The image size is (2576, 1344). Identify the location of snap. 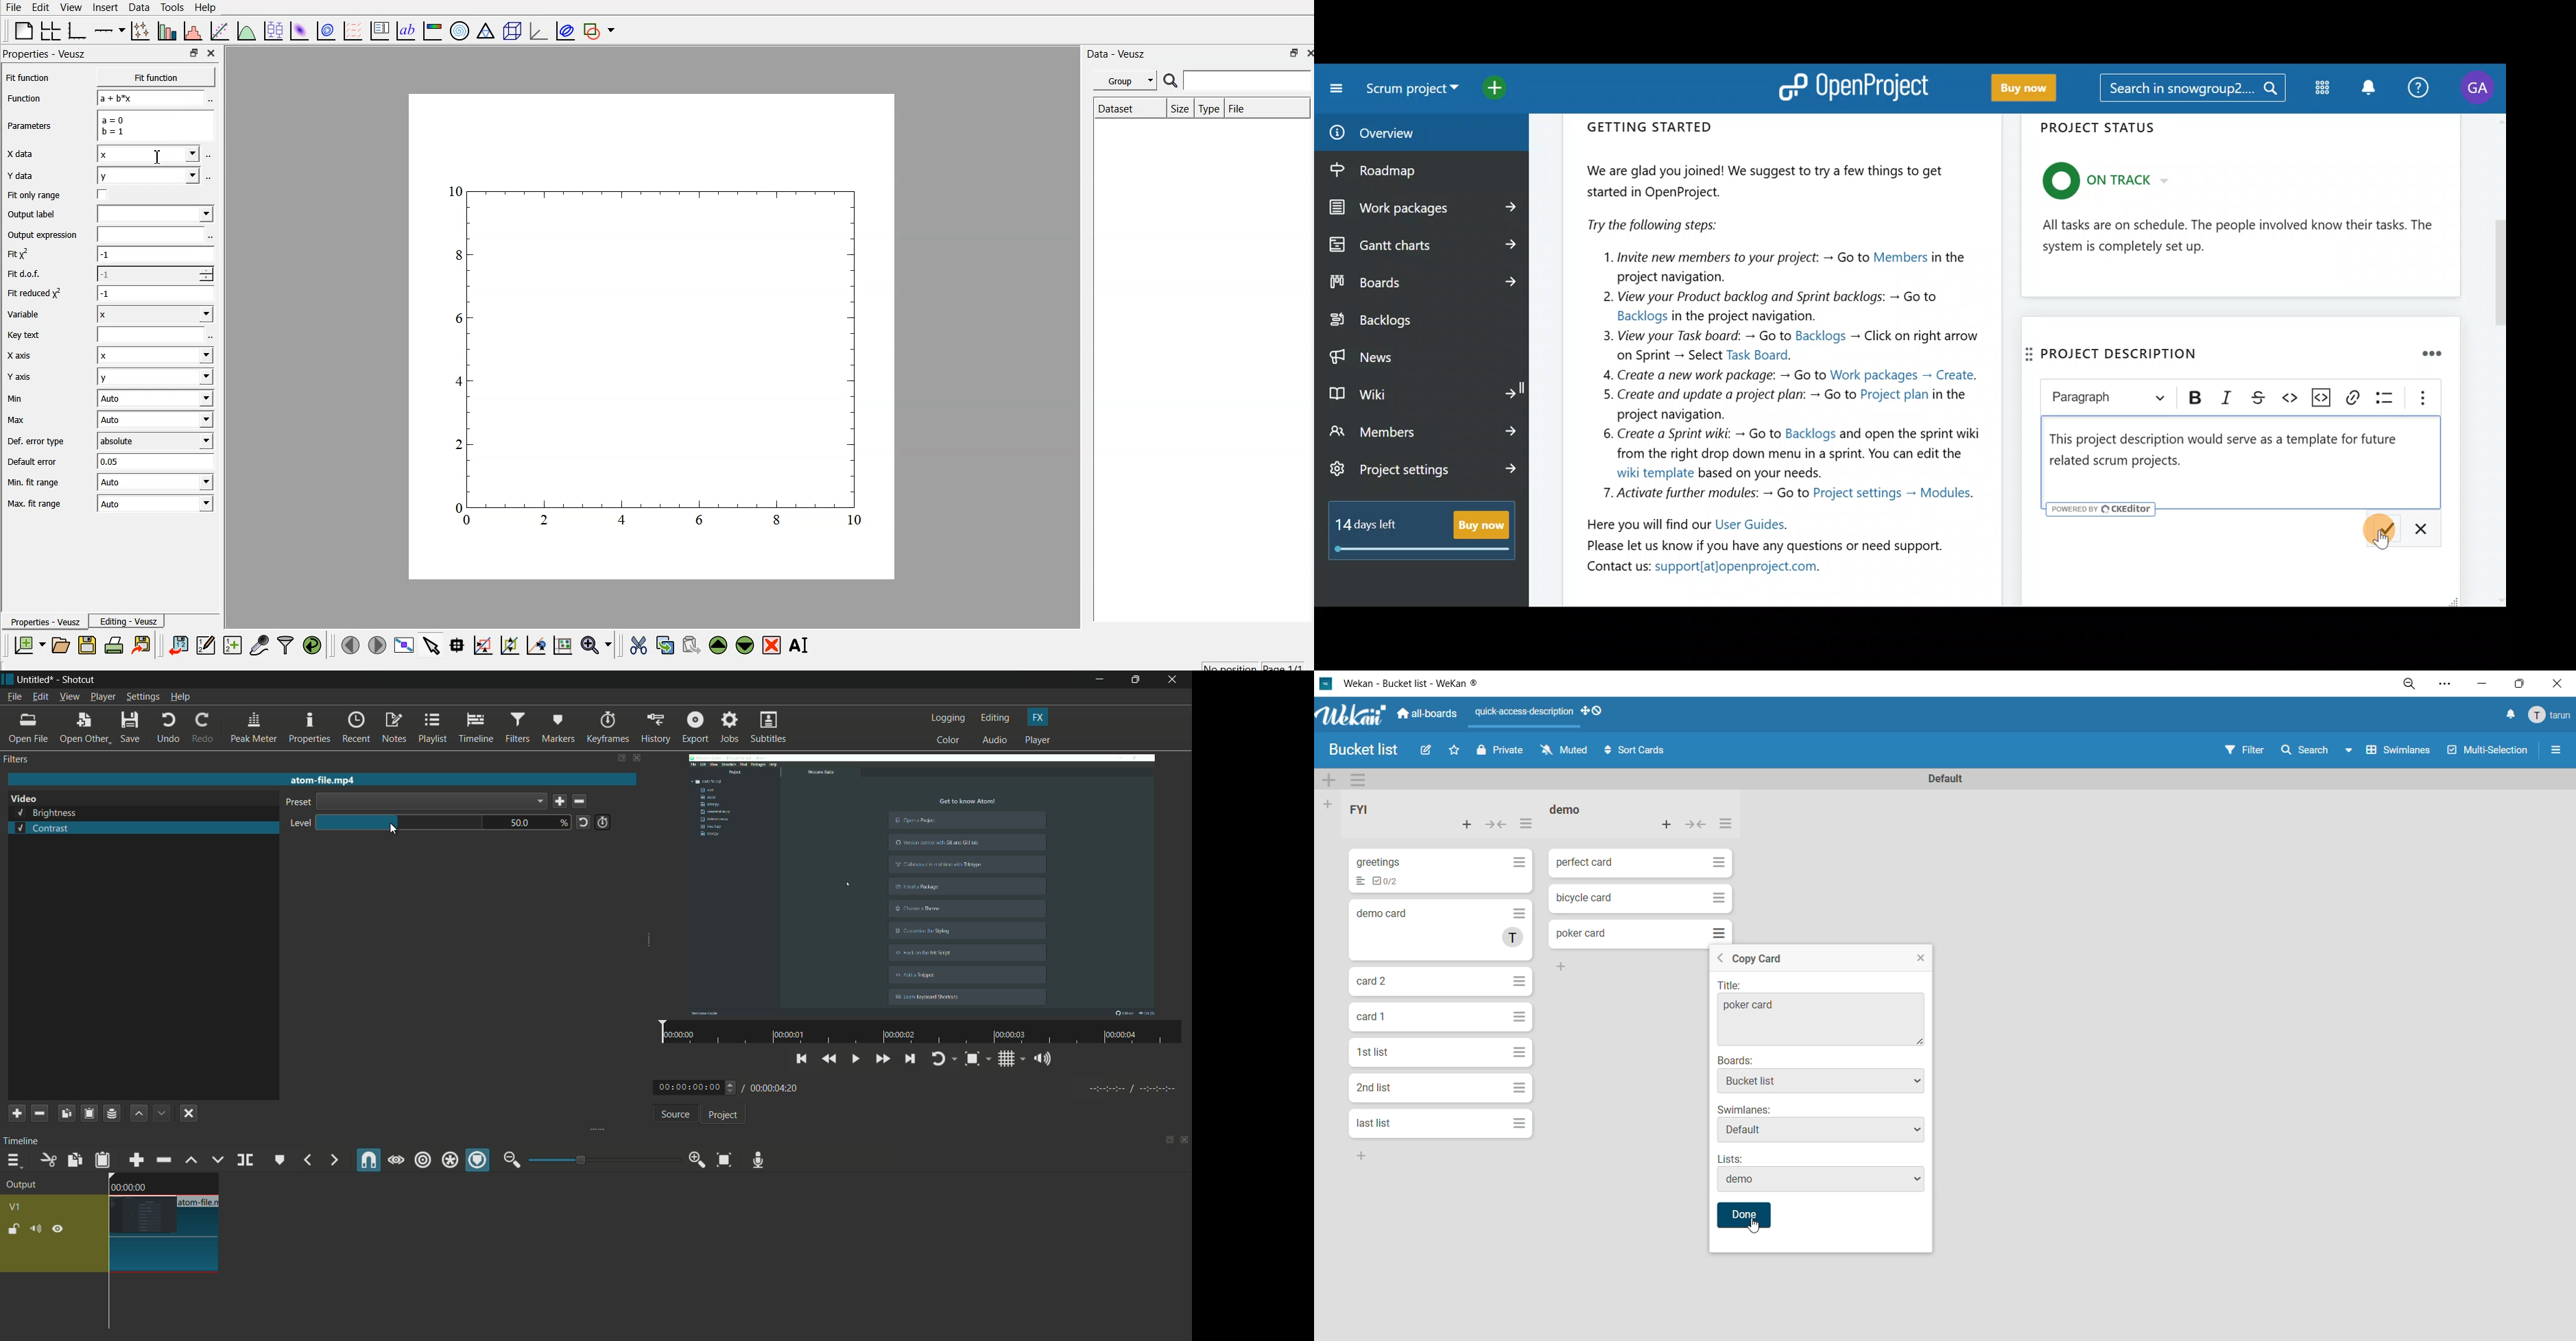
(370, 1160).